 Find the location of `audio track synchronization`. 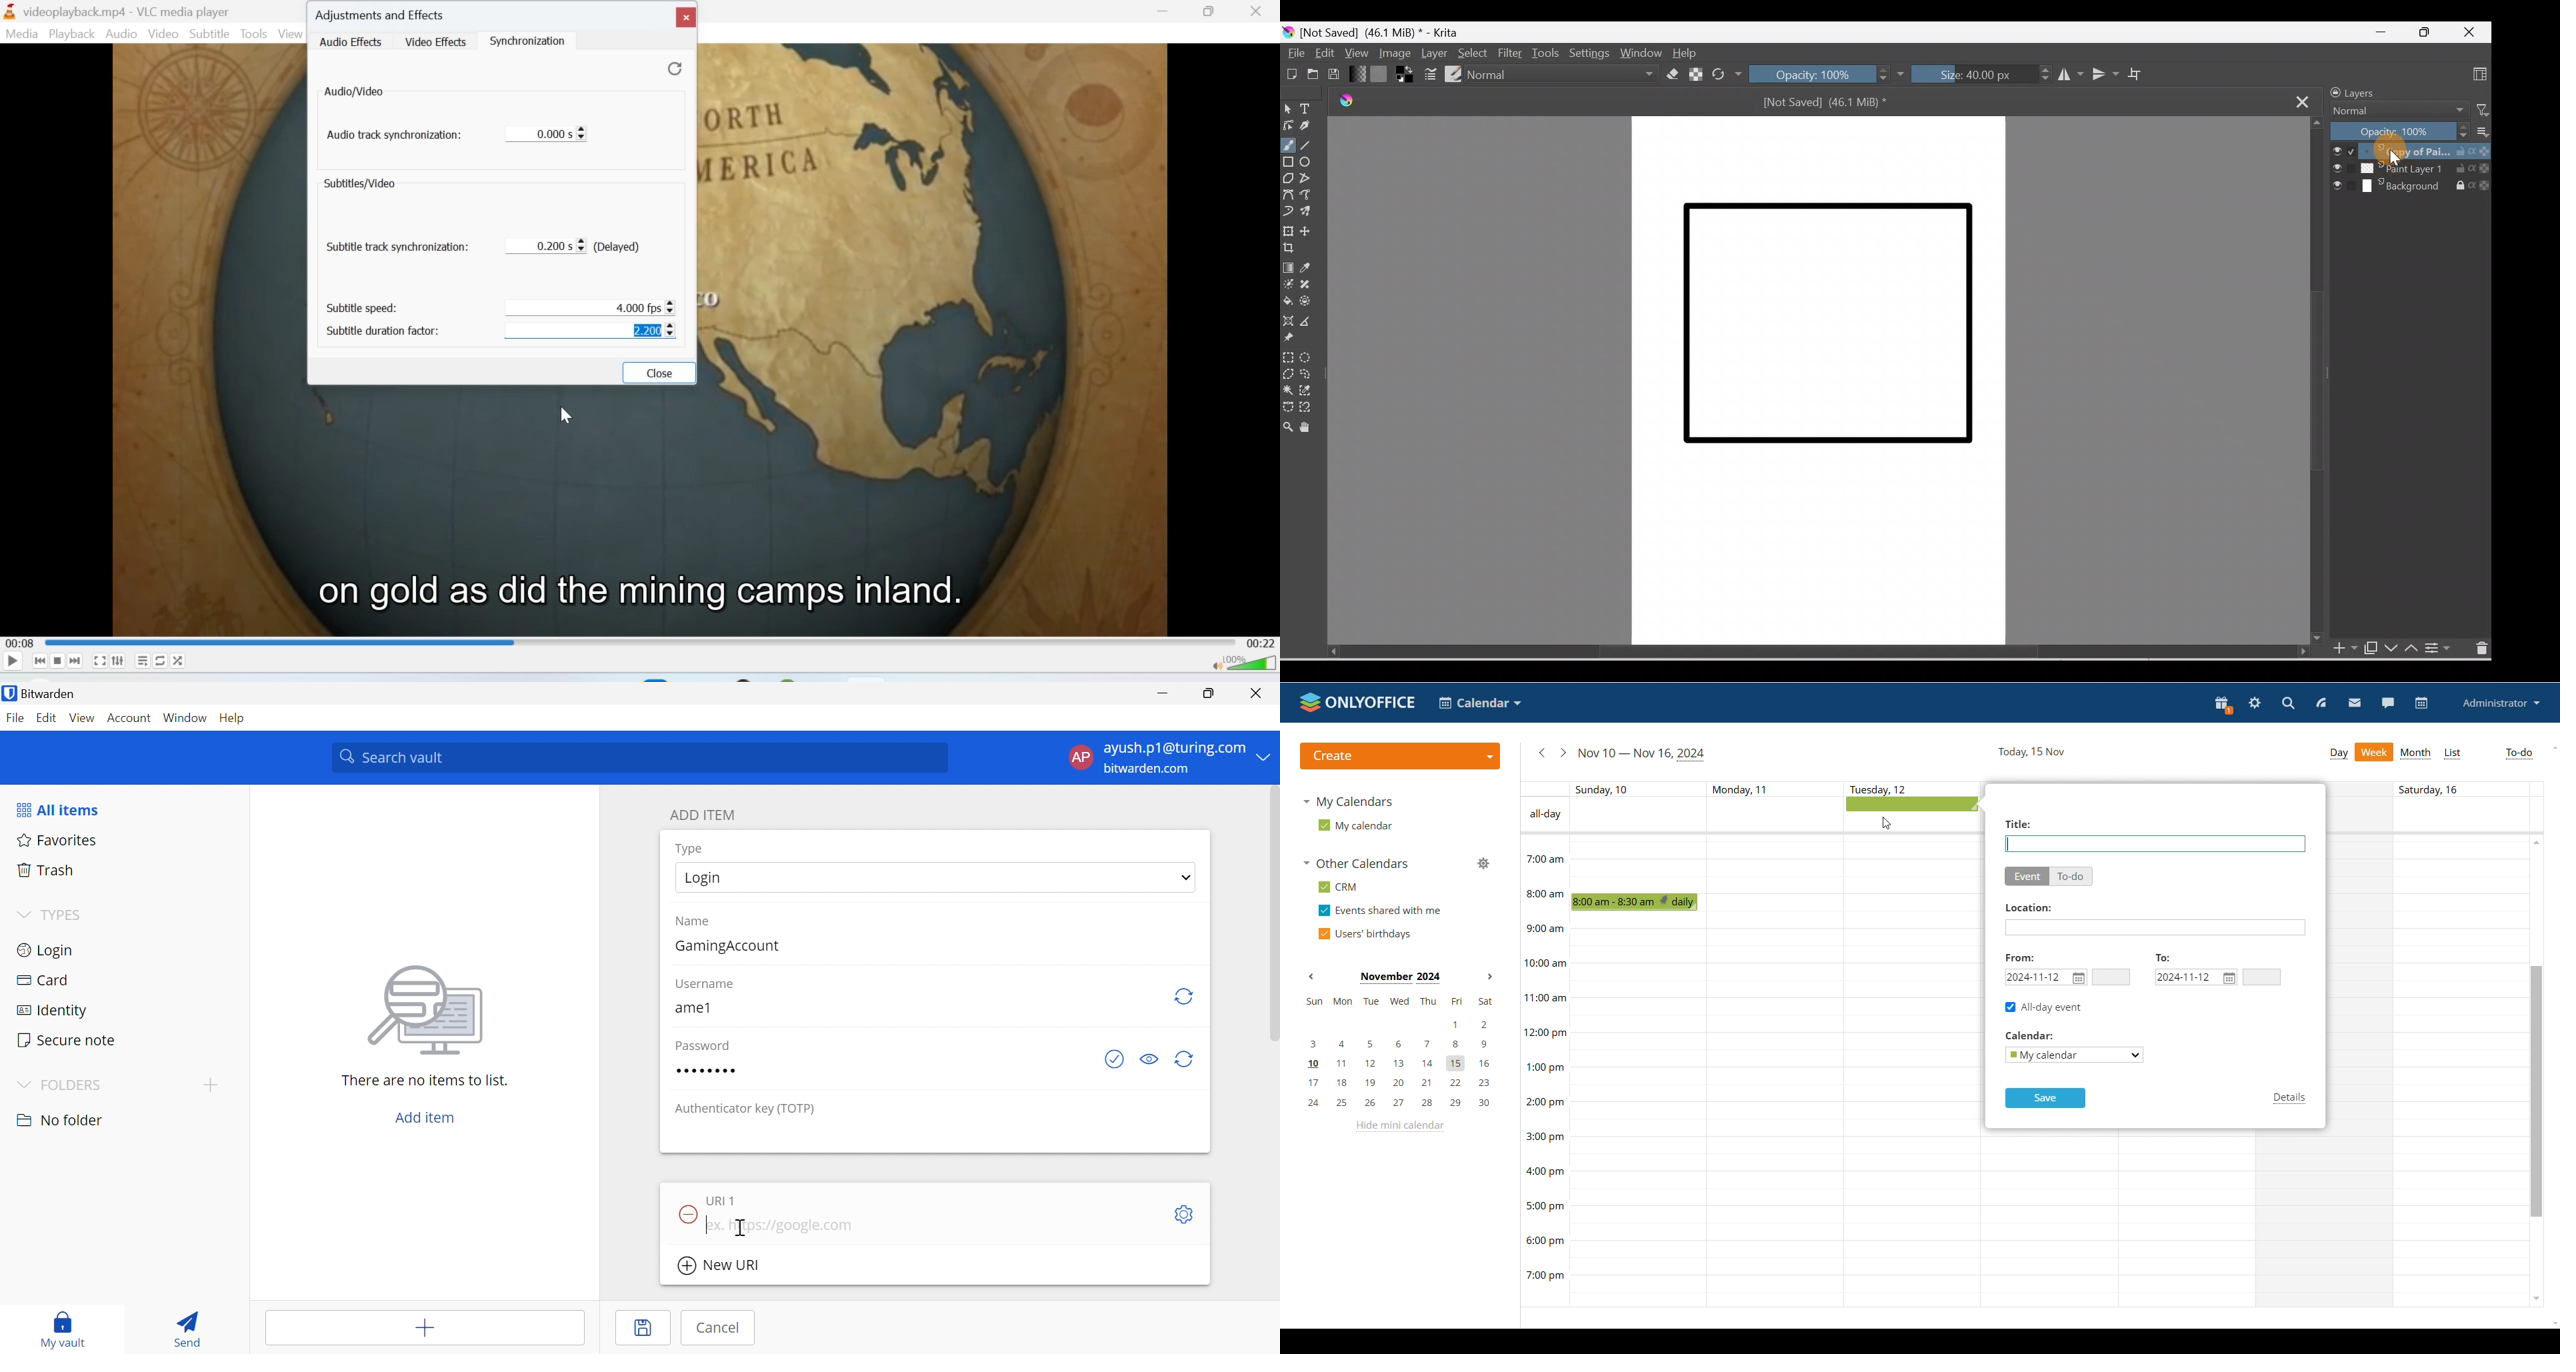

audio track synchronization is located at coordinates (395, 139).